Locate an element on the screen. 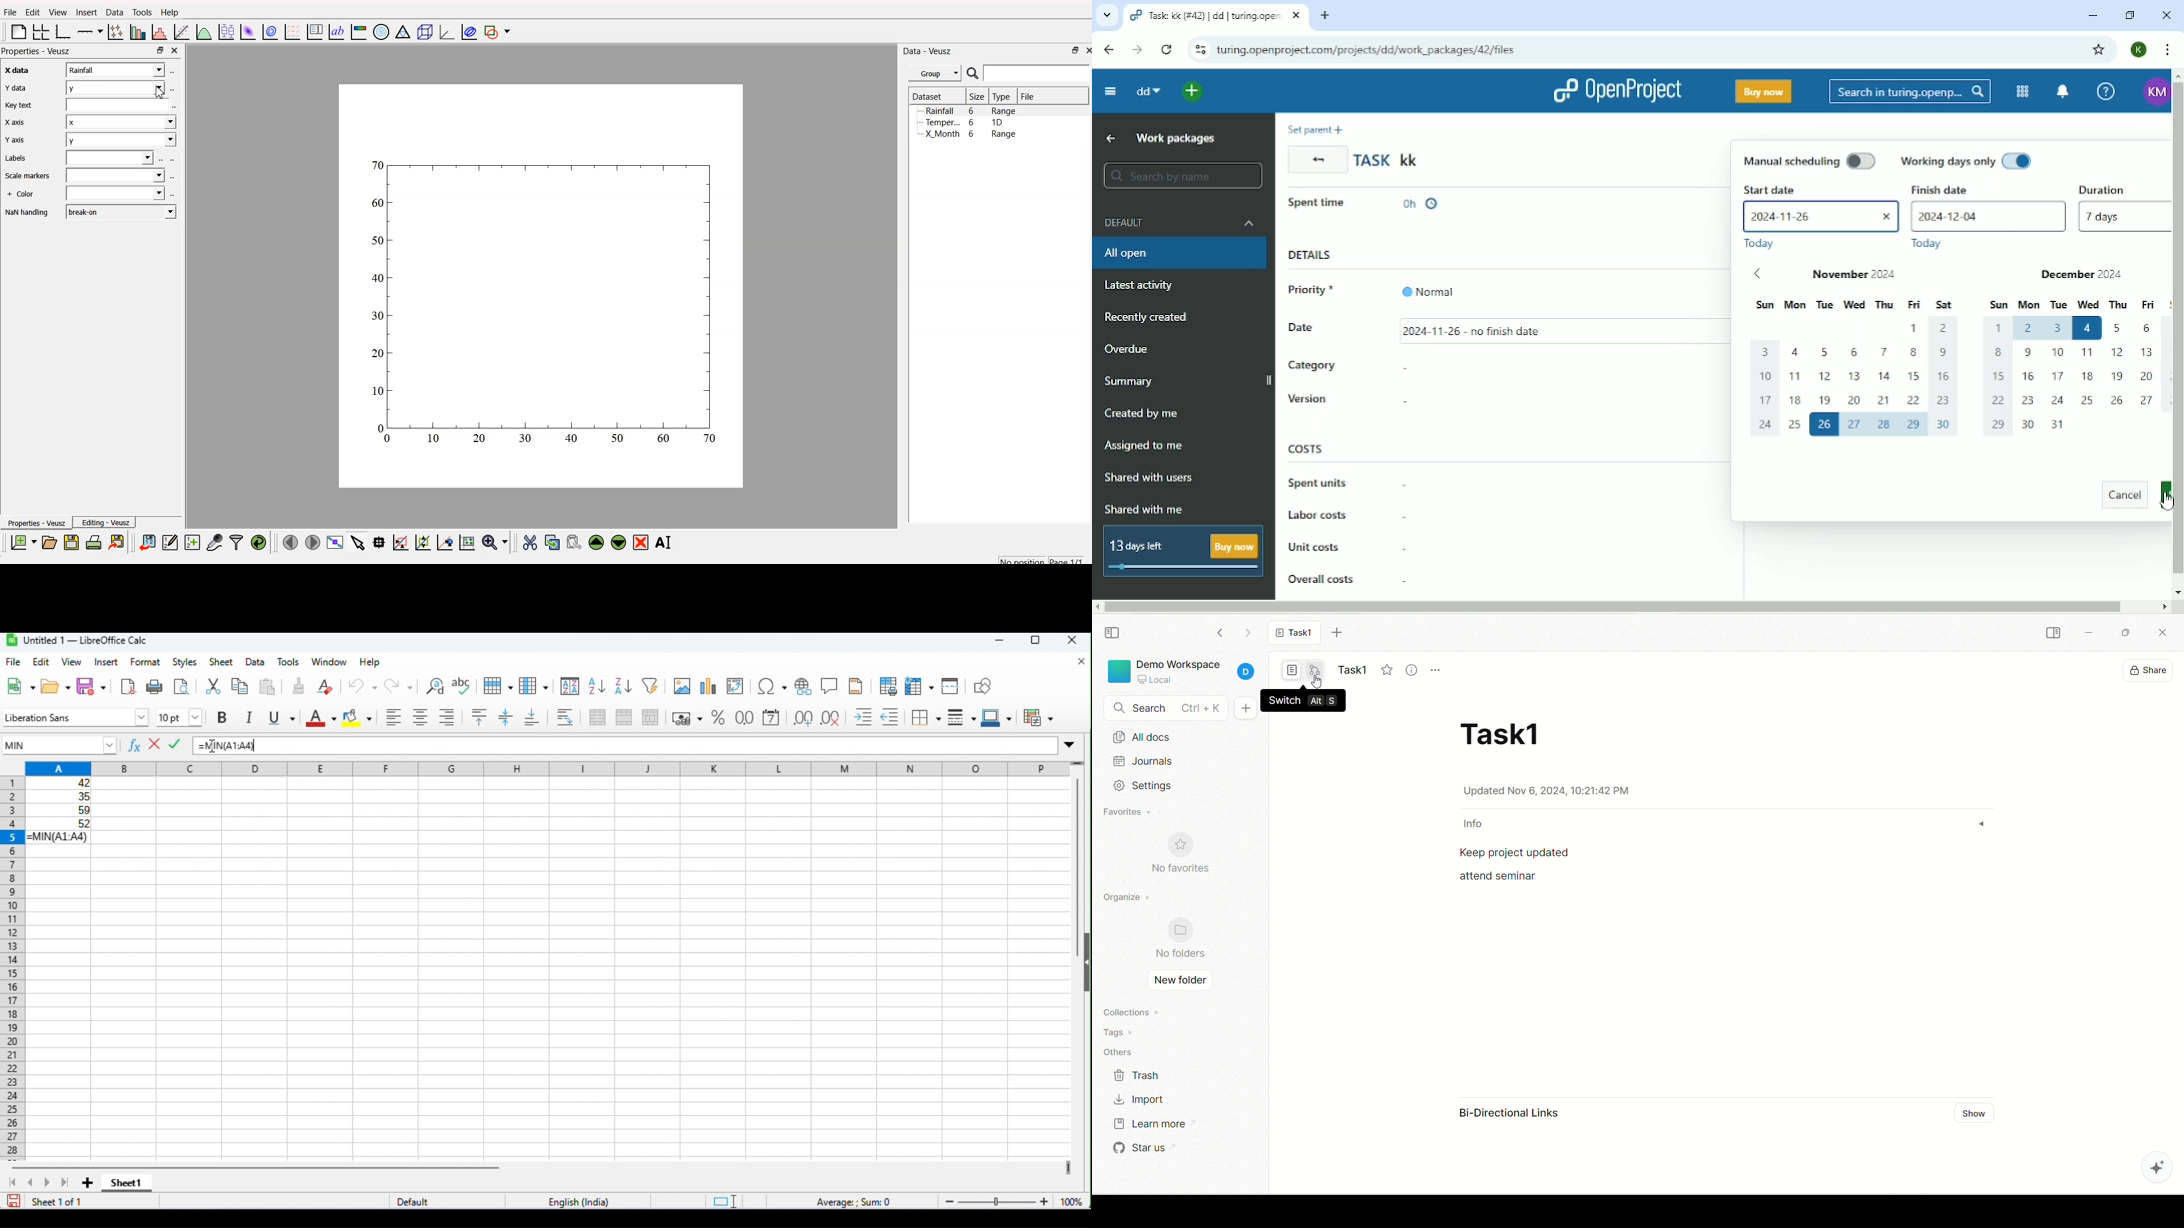  title - Task1 is located at coordinates (1483, 733).